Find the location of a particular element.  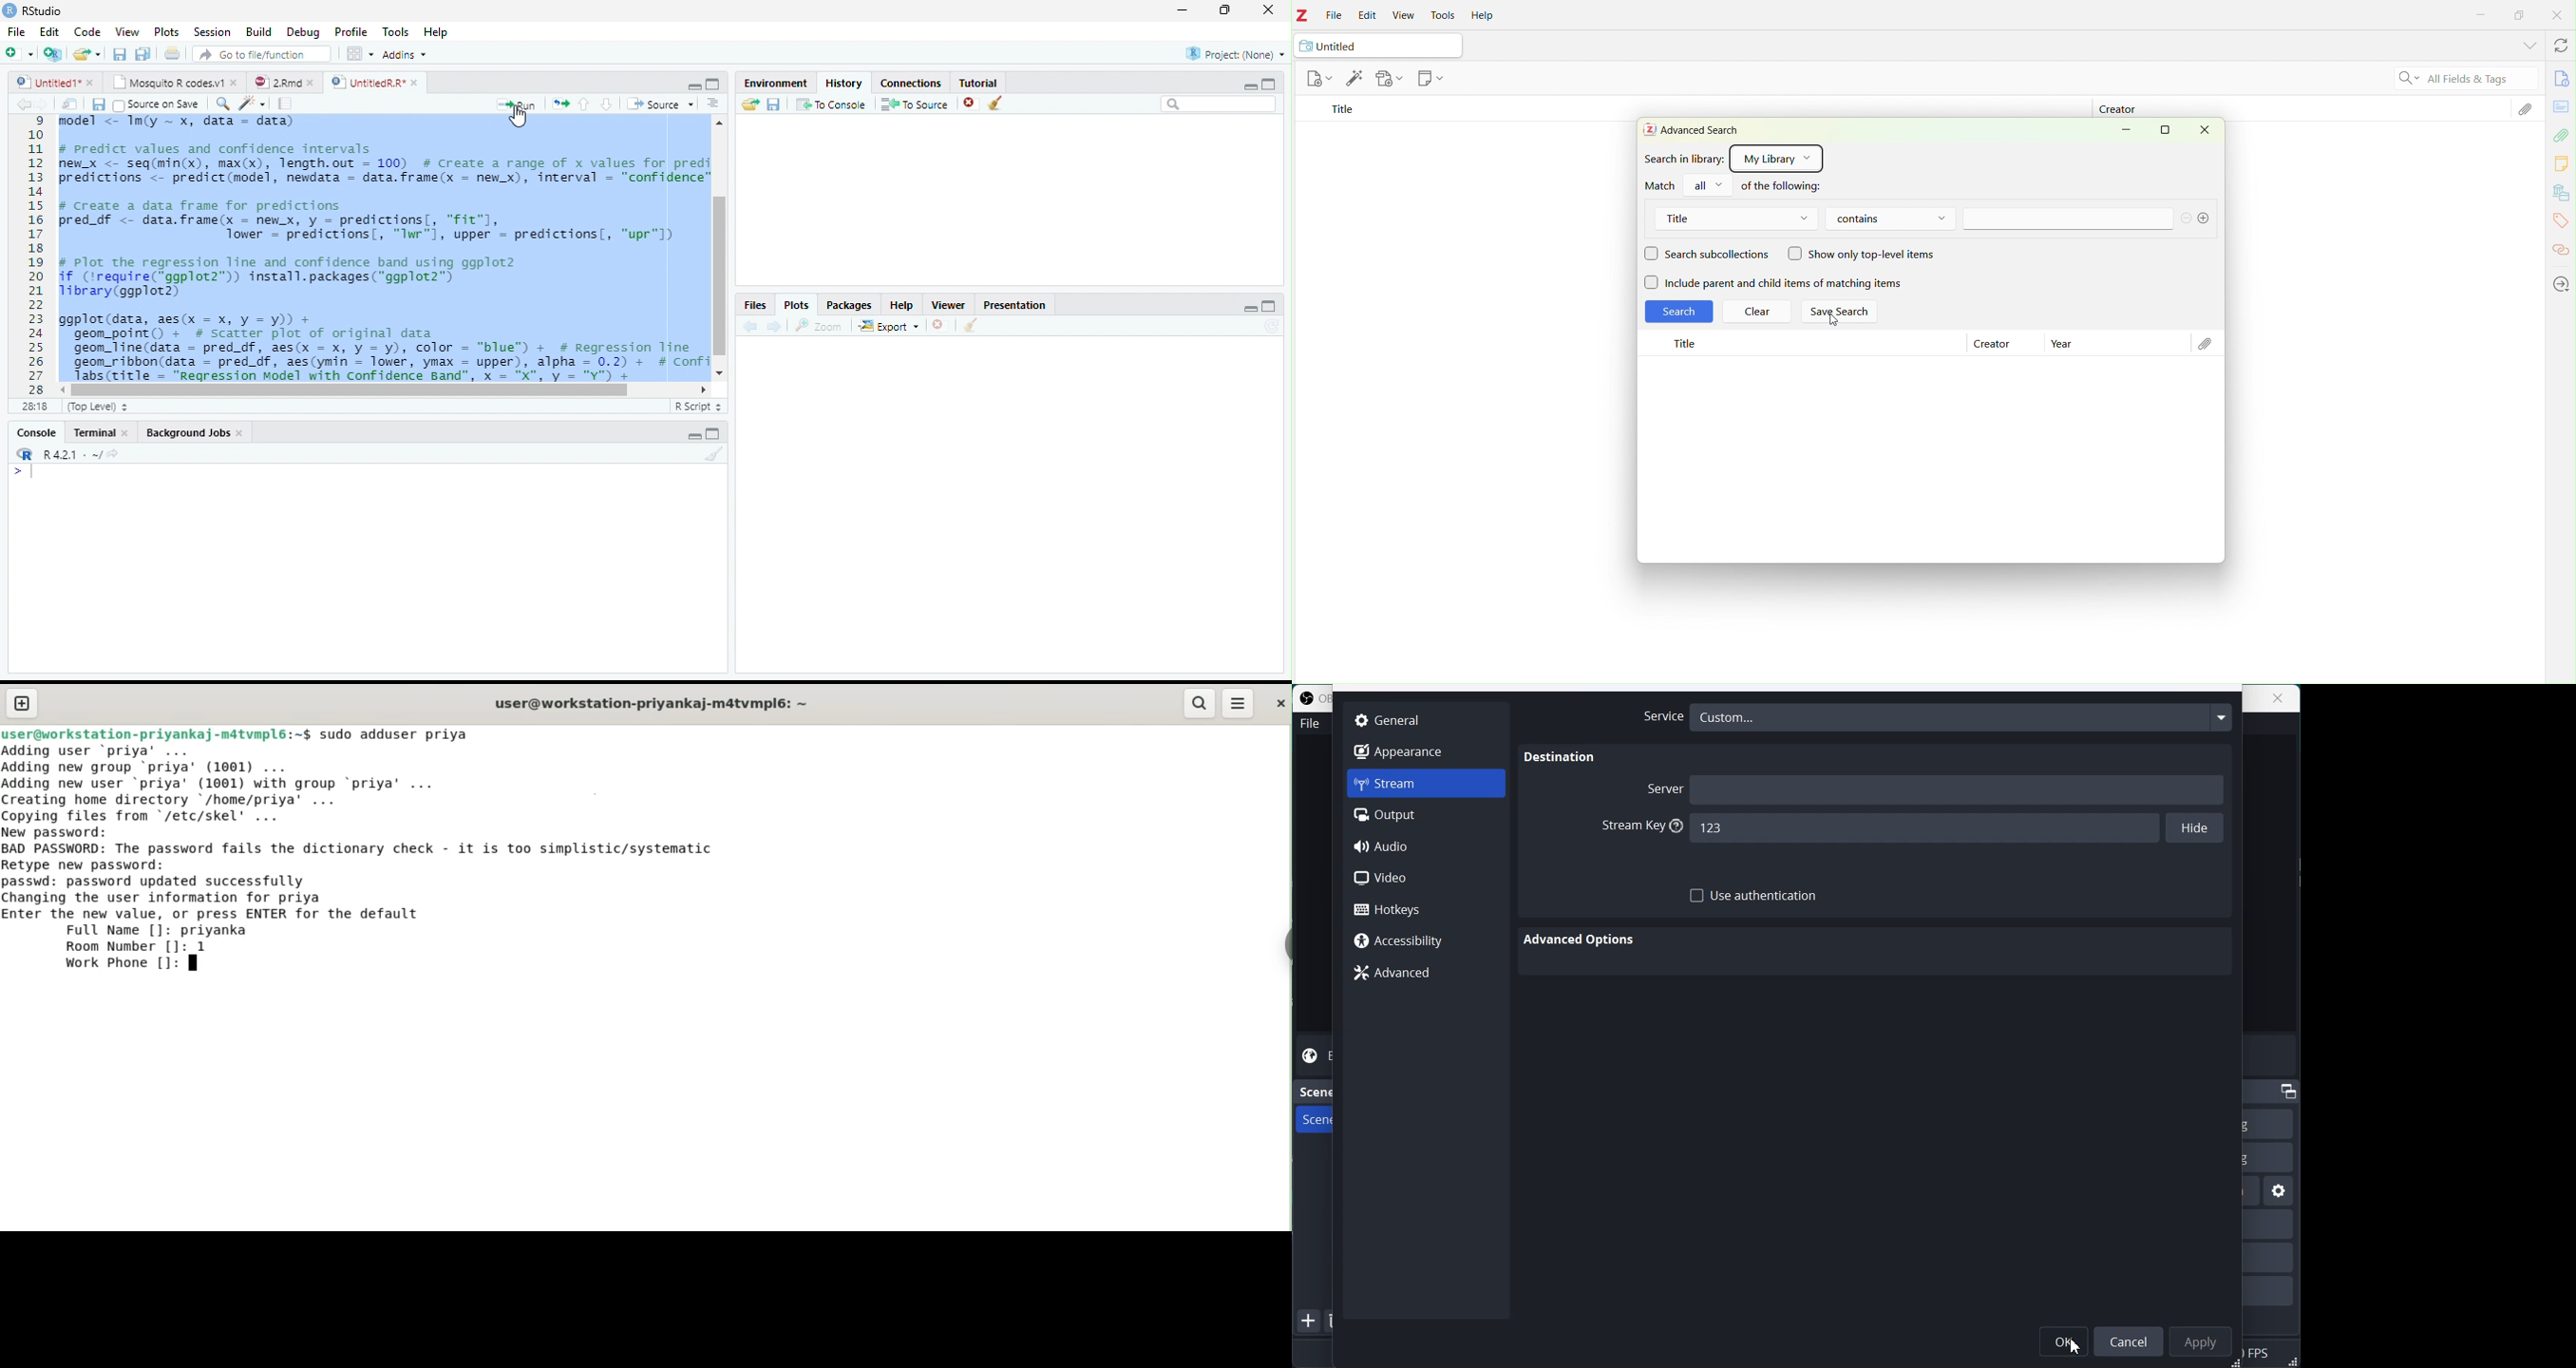

Maximize is located at coordinates (715, 84).